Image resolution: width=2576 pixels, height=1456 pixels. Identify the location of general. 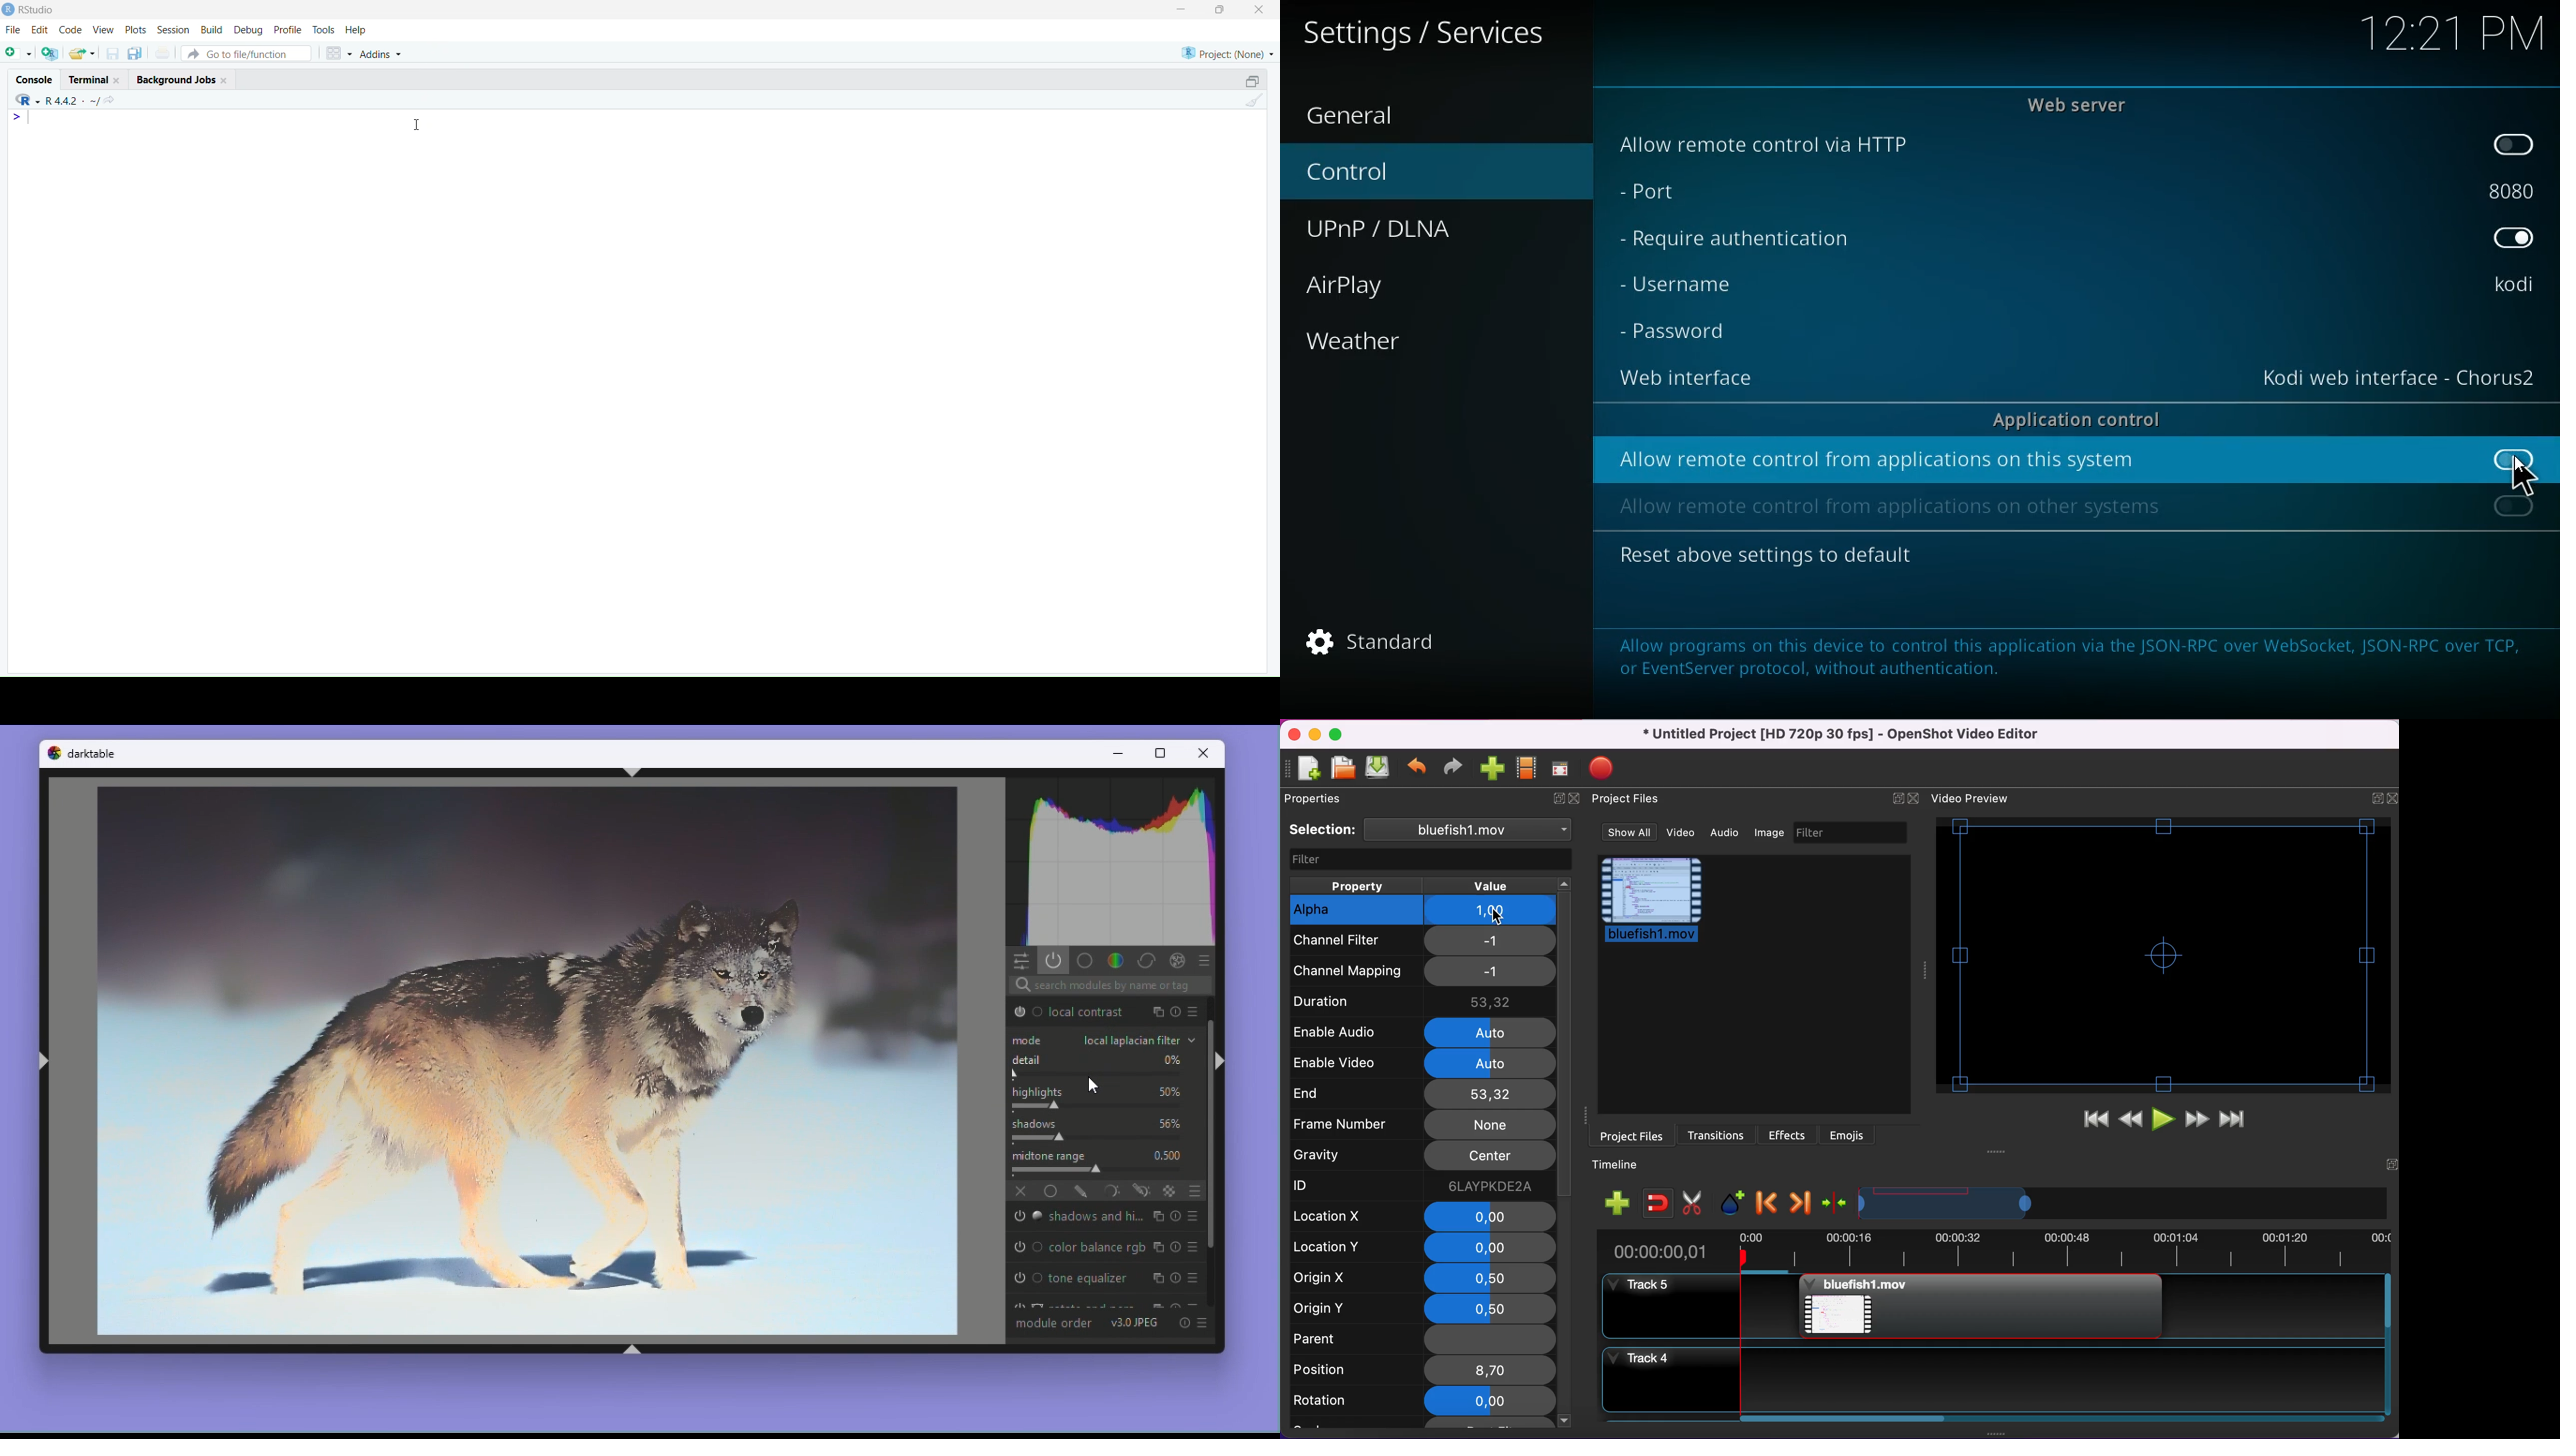
(1435, 118).